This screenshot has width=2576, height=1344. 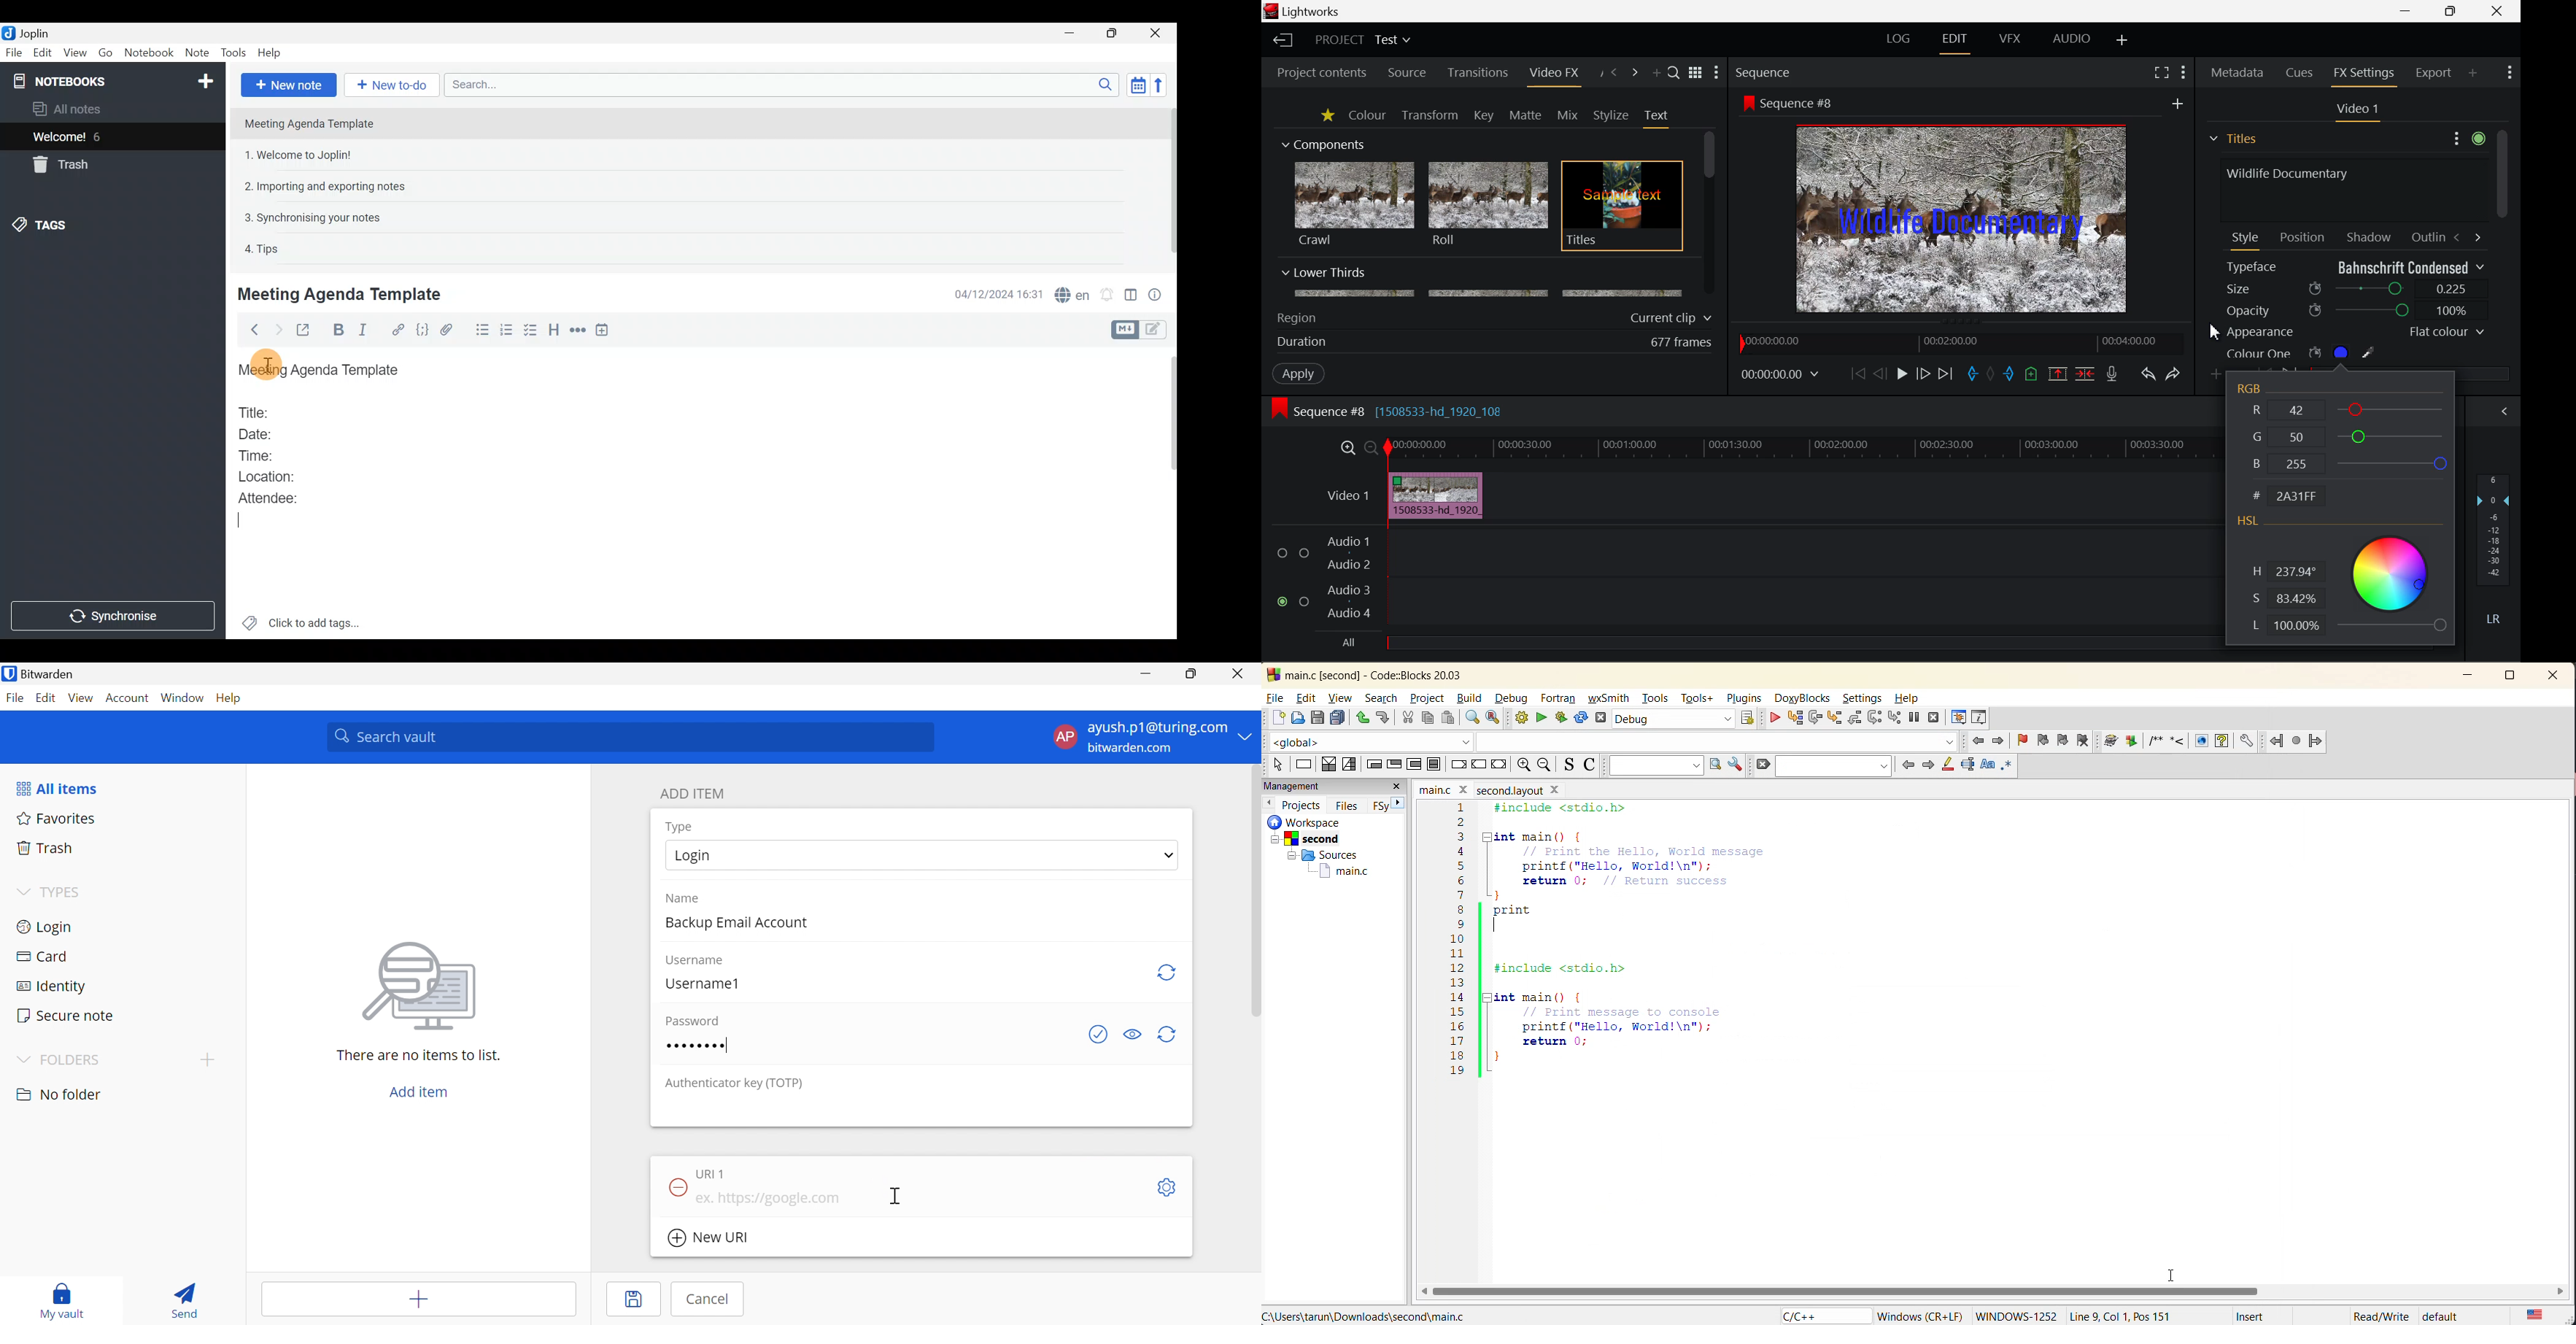 What do you see at coordinates (251, 332) in the screenshot?
I see `Back` at bounding box center [251, 332].